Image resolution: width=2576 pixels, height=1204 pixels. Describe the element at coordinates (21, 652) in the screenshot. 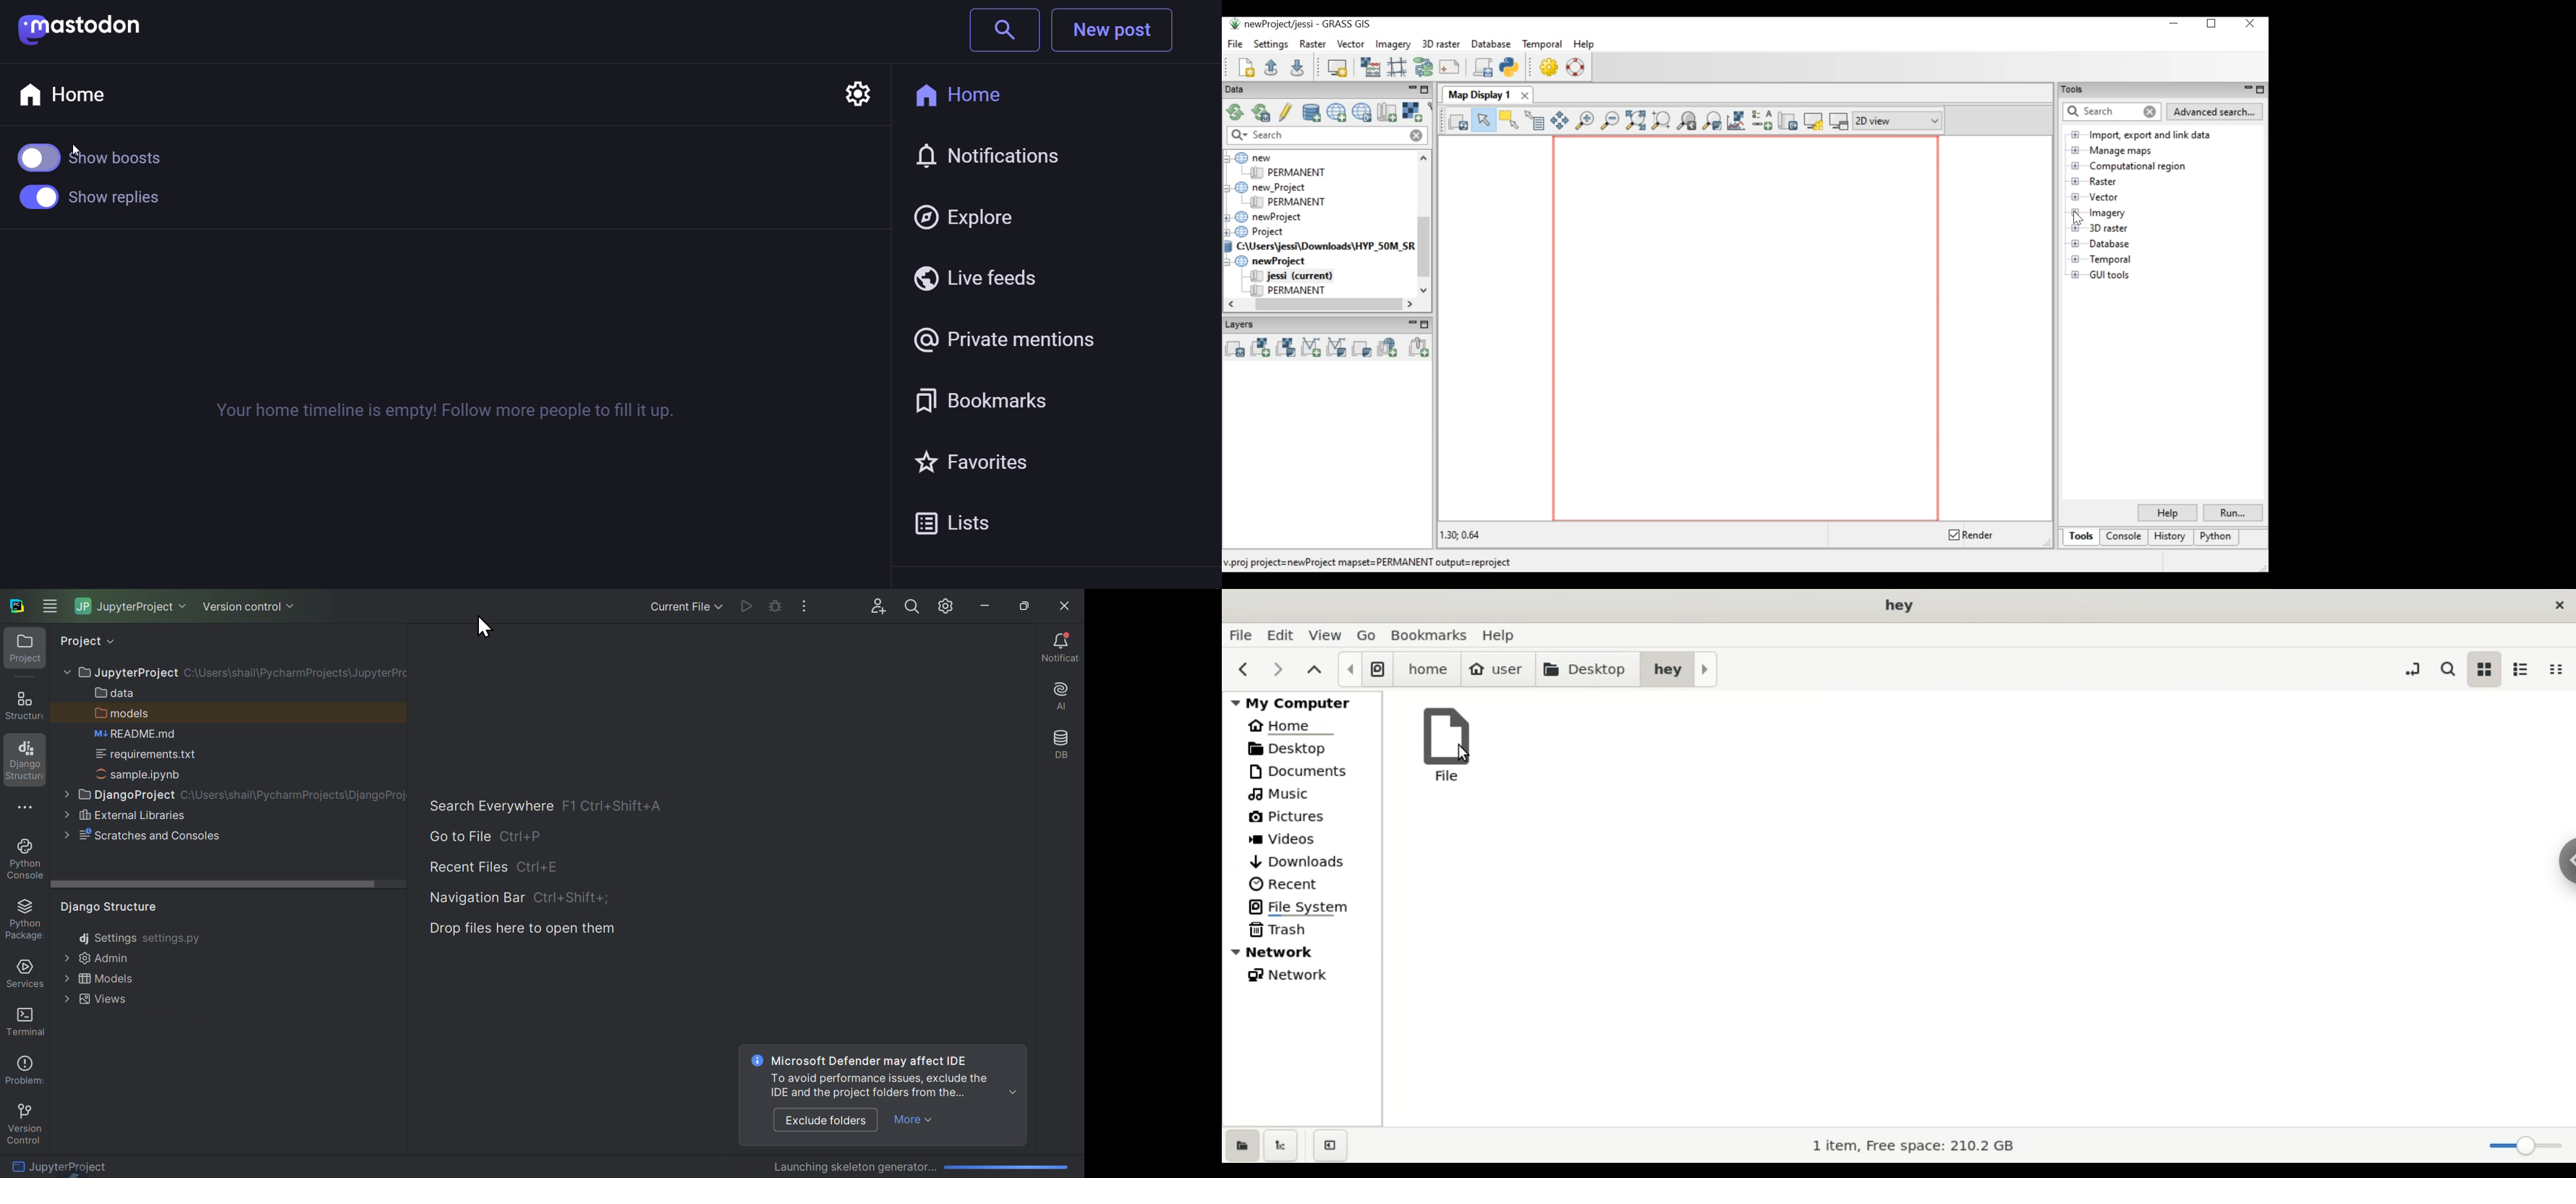

I see `project` at that location.